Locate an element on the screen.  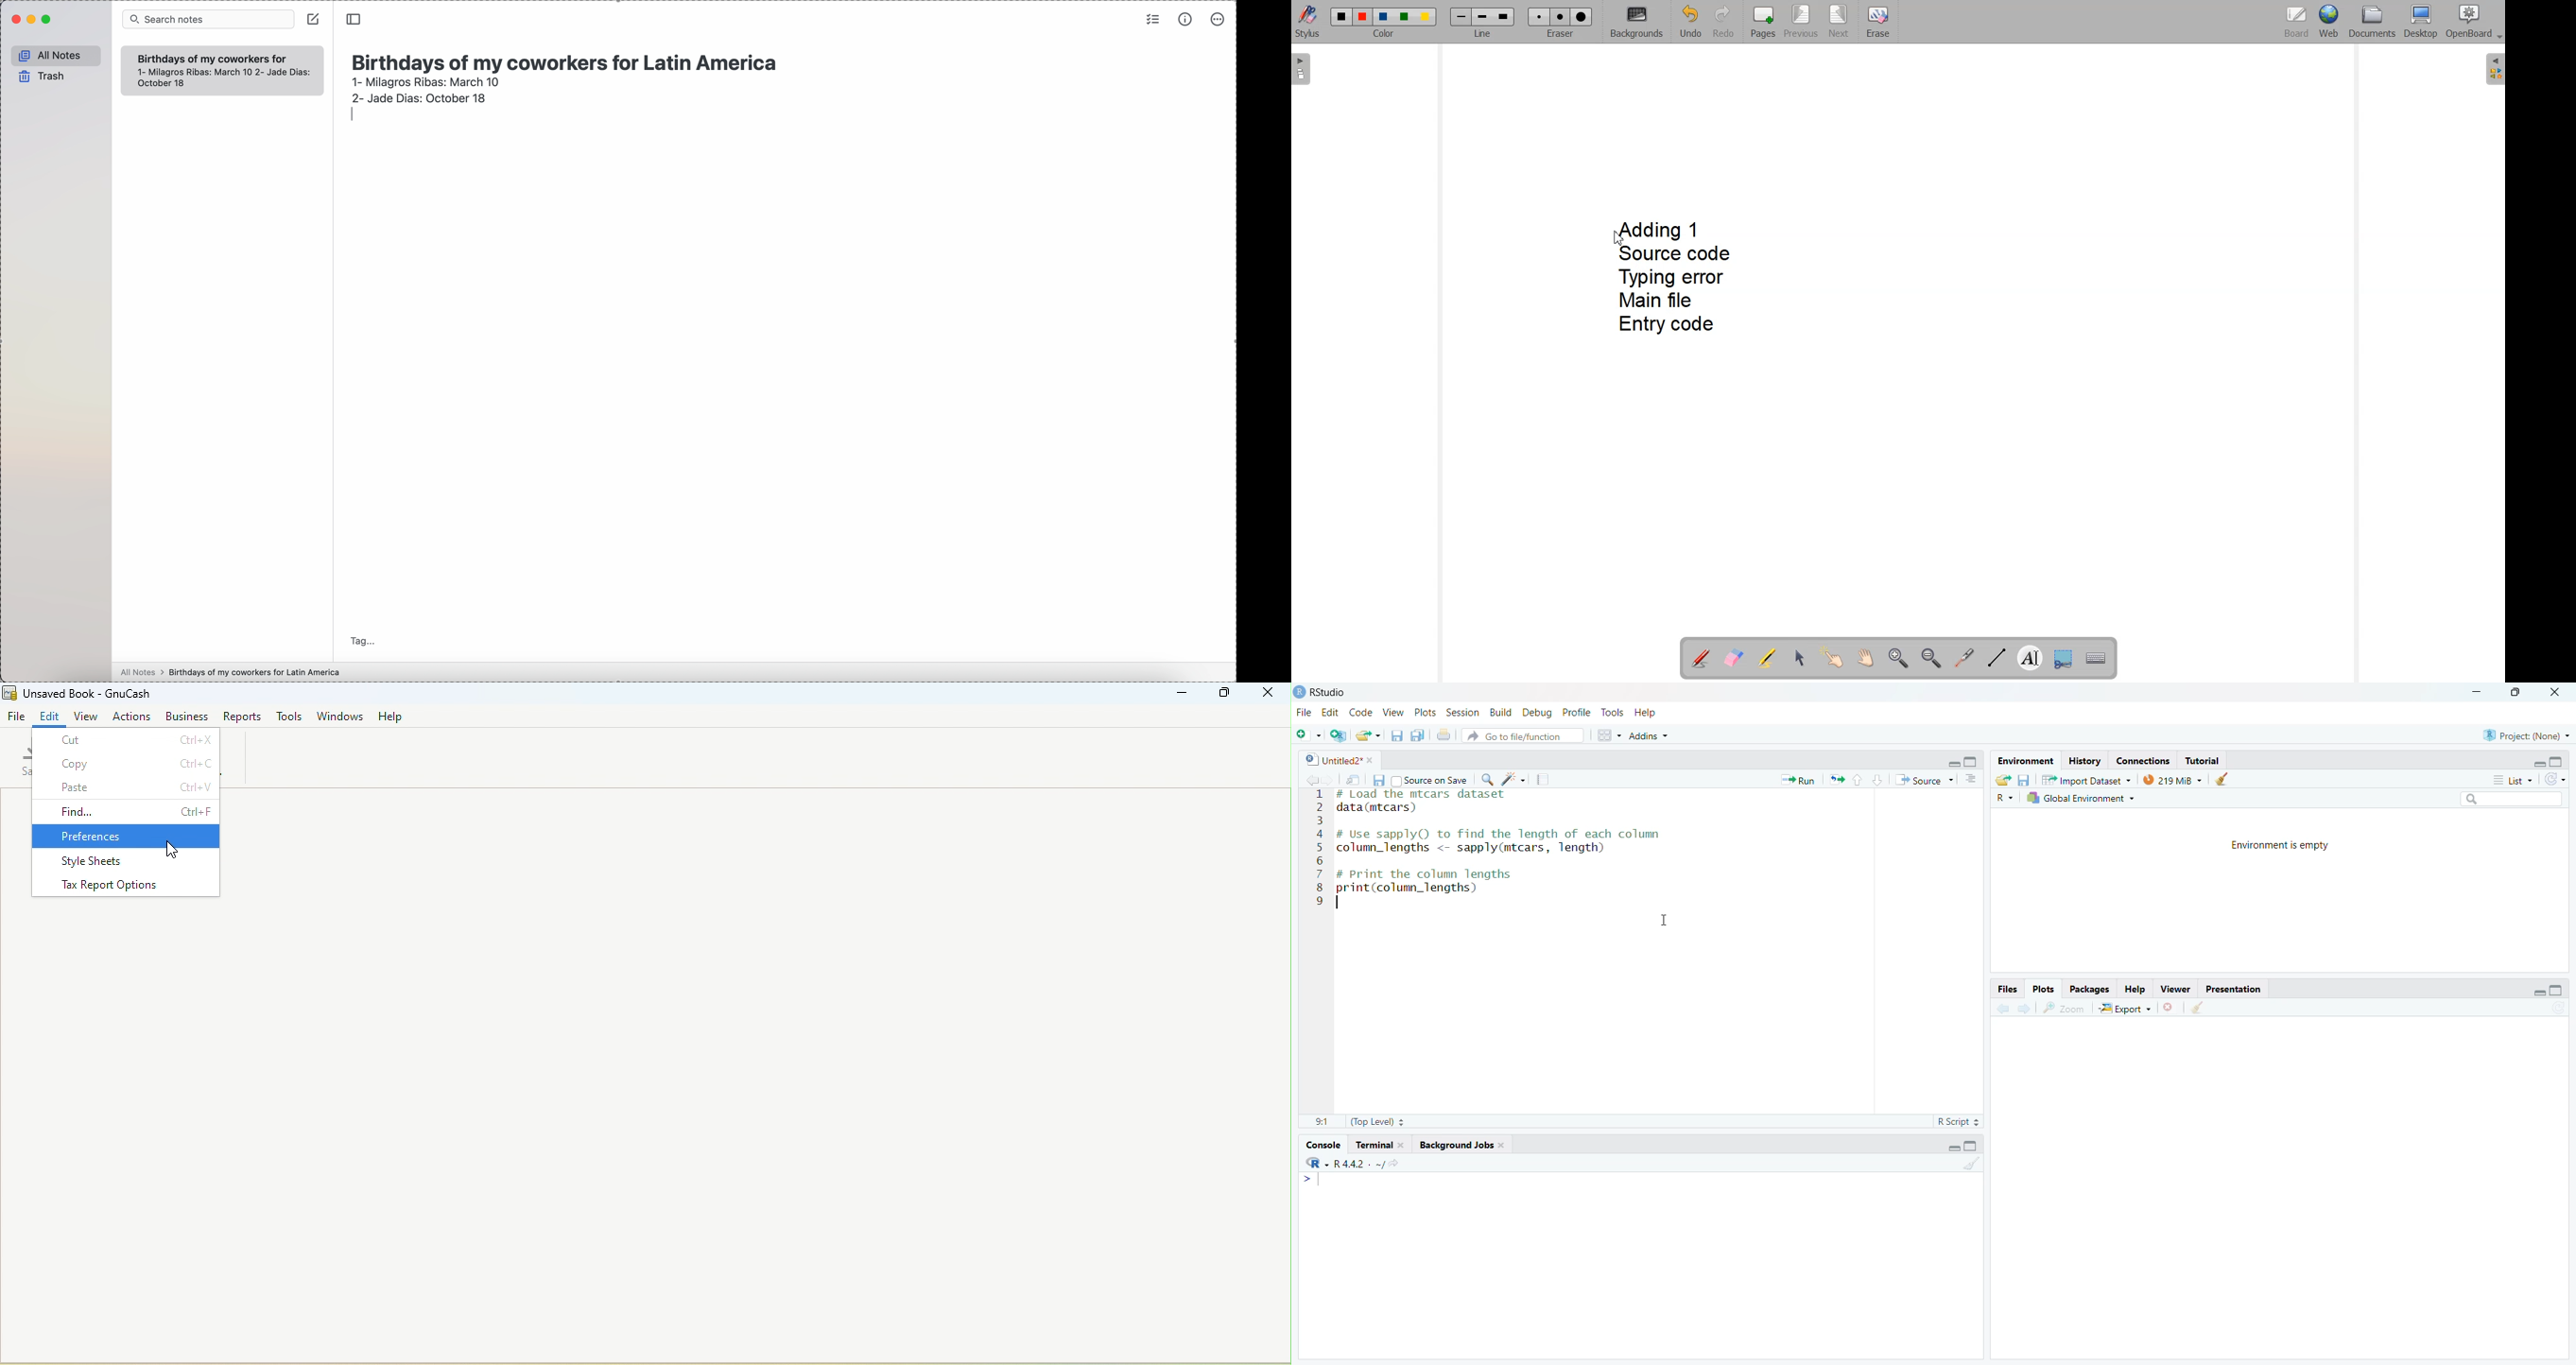
Zoom out is located at coordinates (1931, 658).